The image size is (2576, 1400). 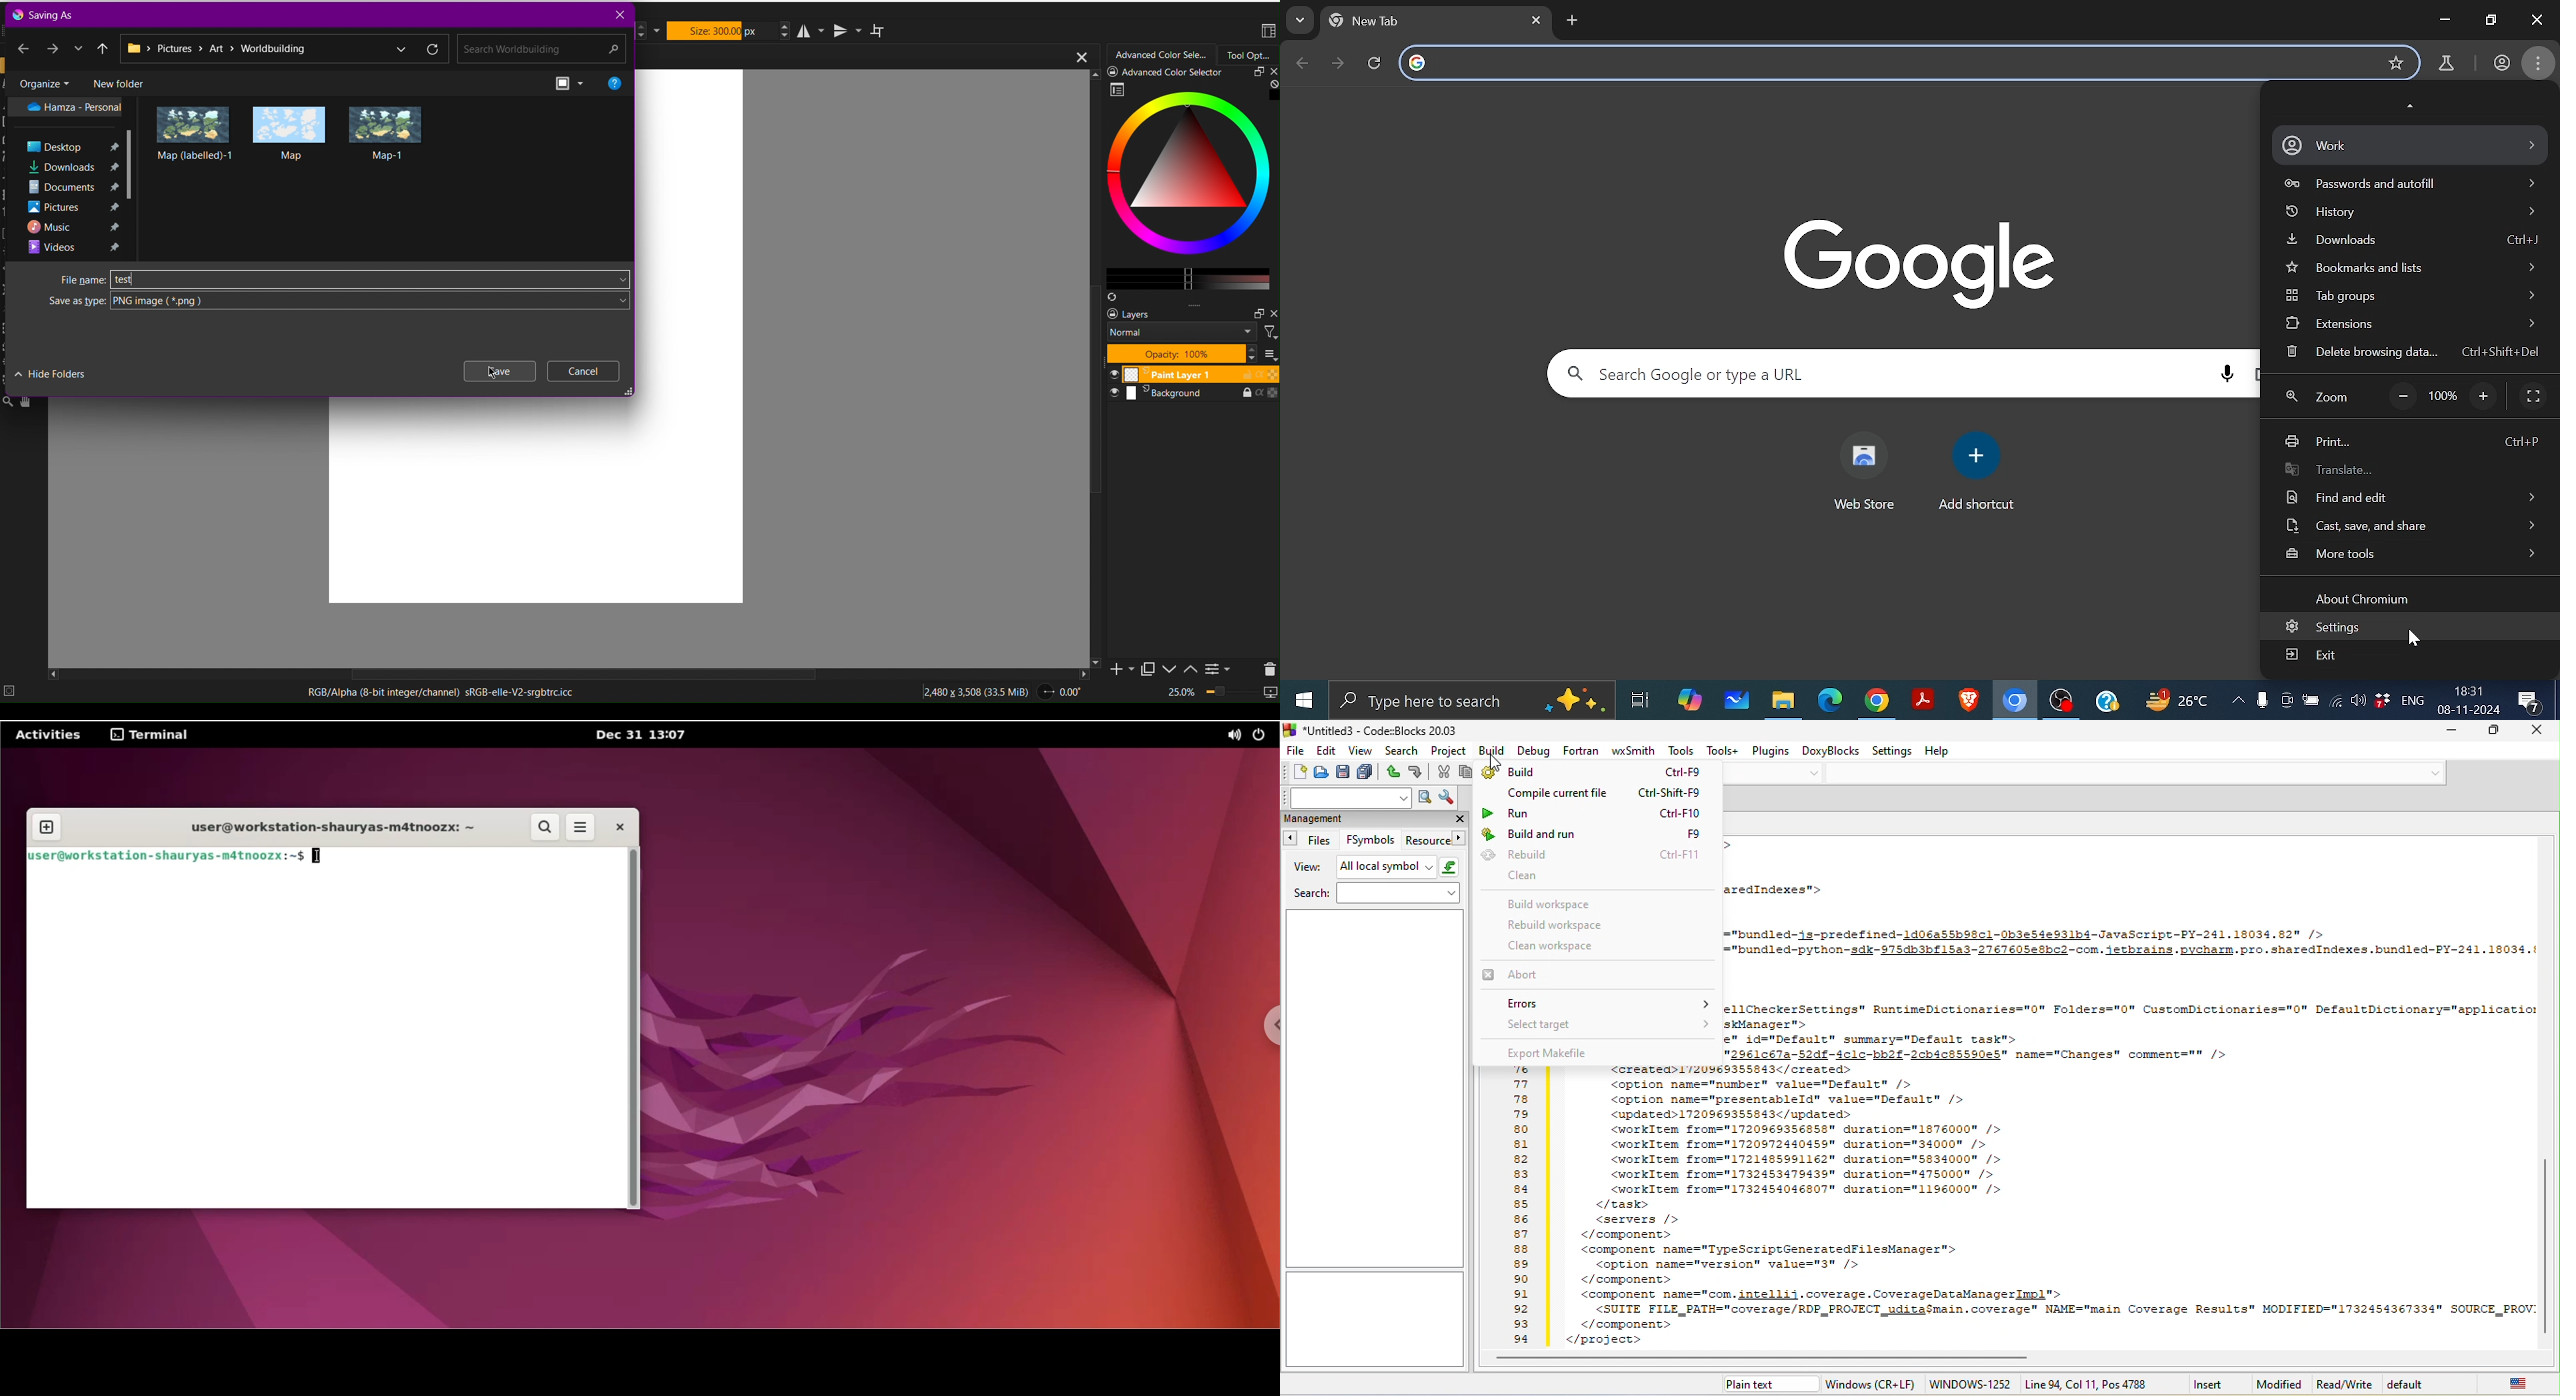 I want to click on connection, so click(x=2336, y=704).